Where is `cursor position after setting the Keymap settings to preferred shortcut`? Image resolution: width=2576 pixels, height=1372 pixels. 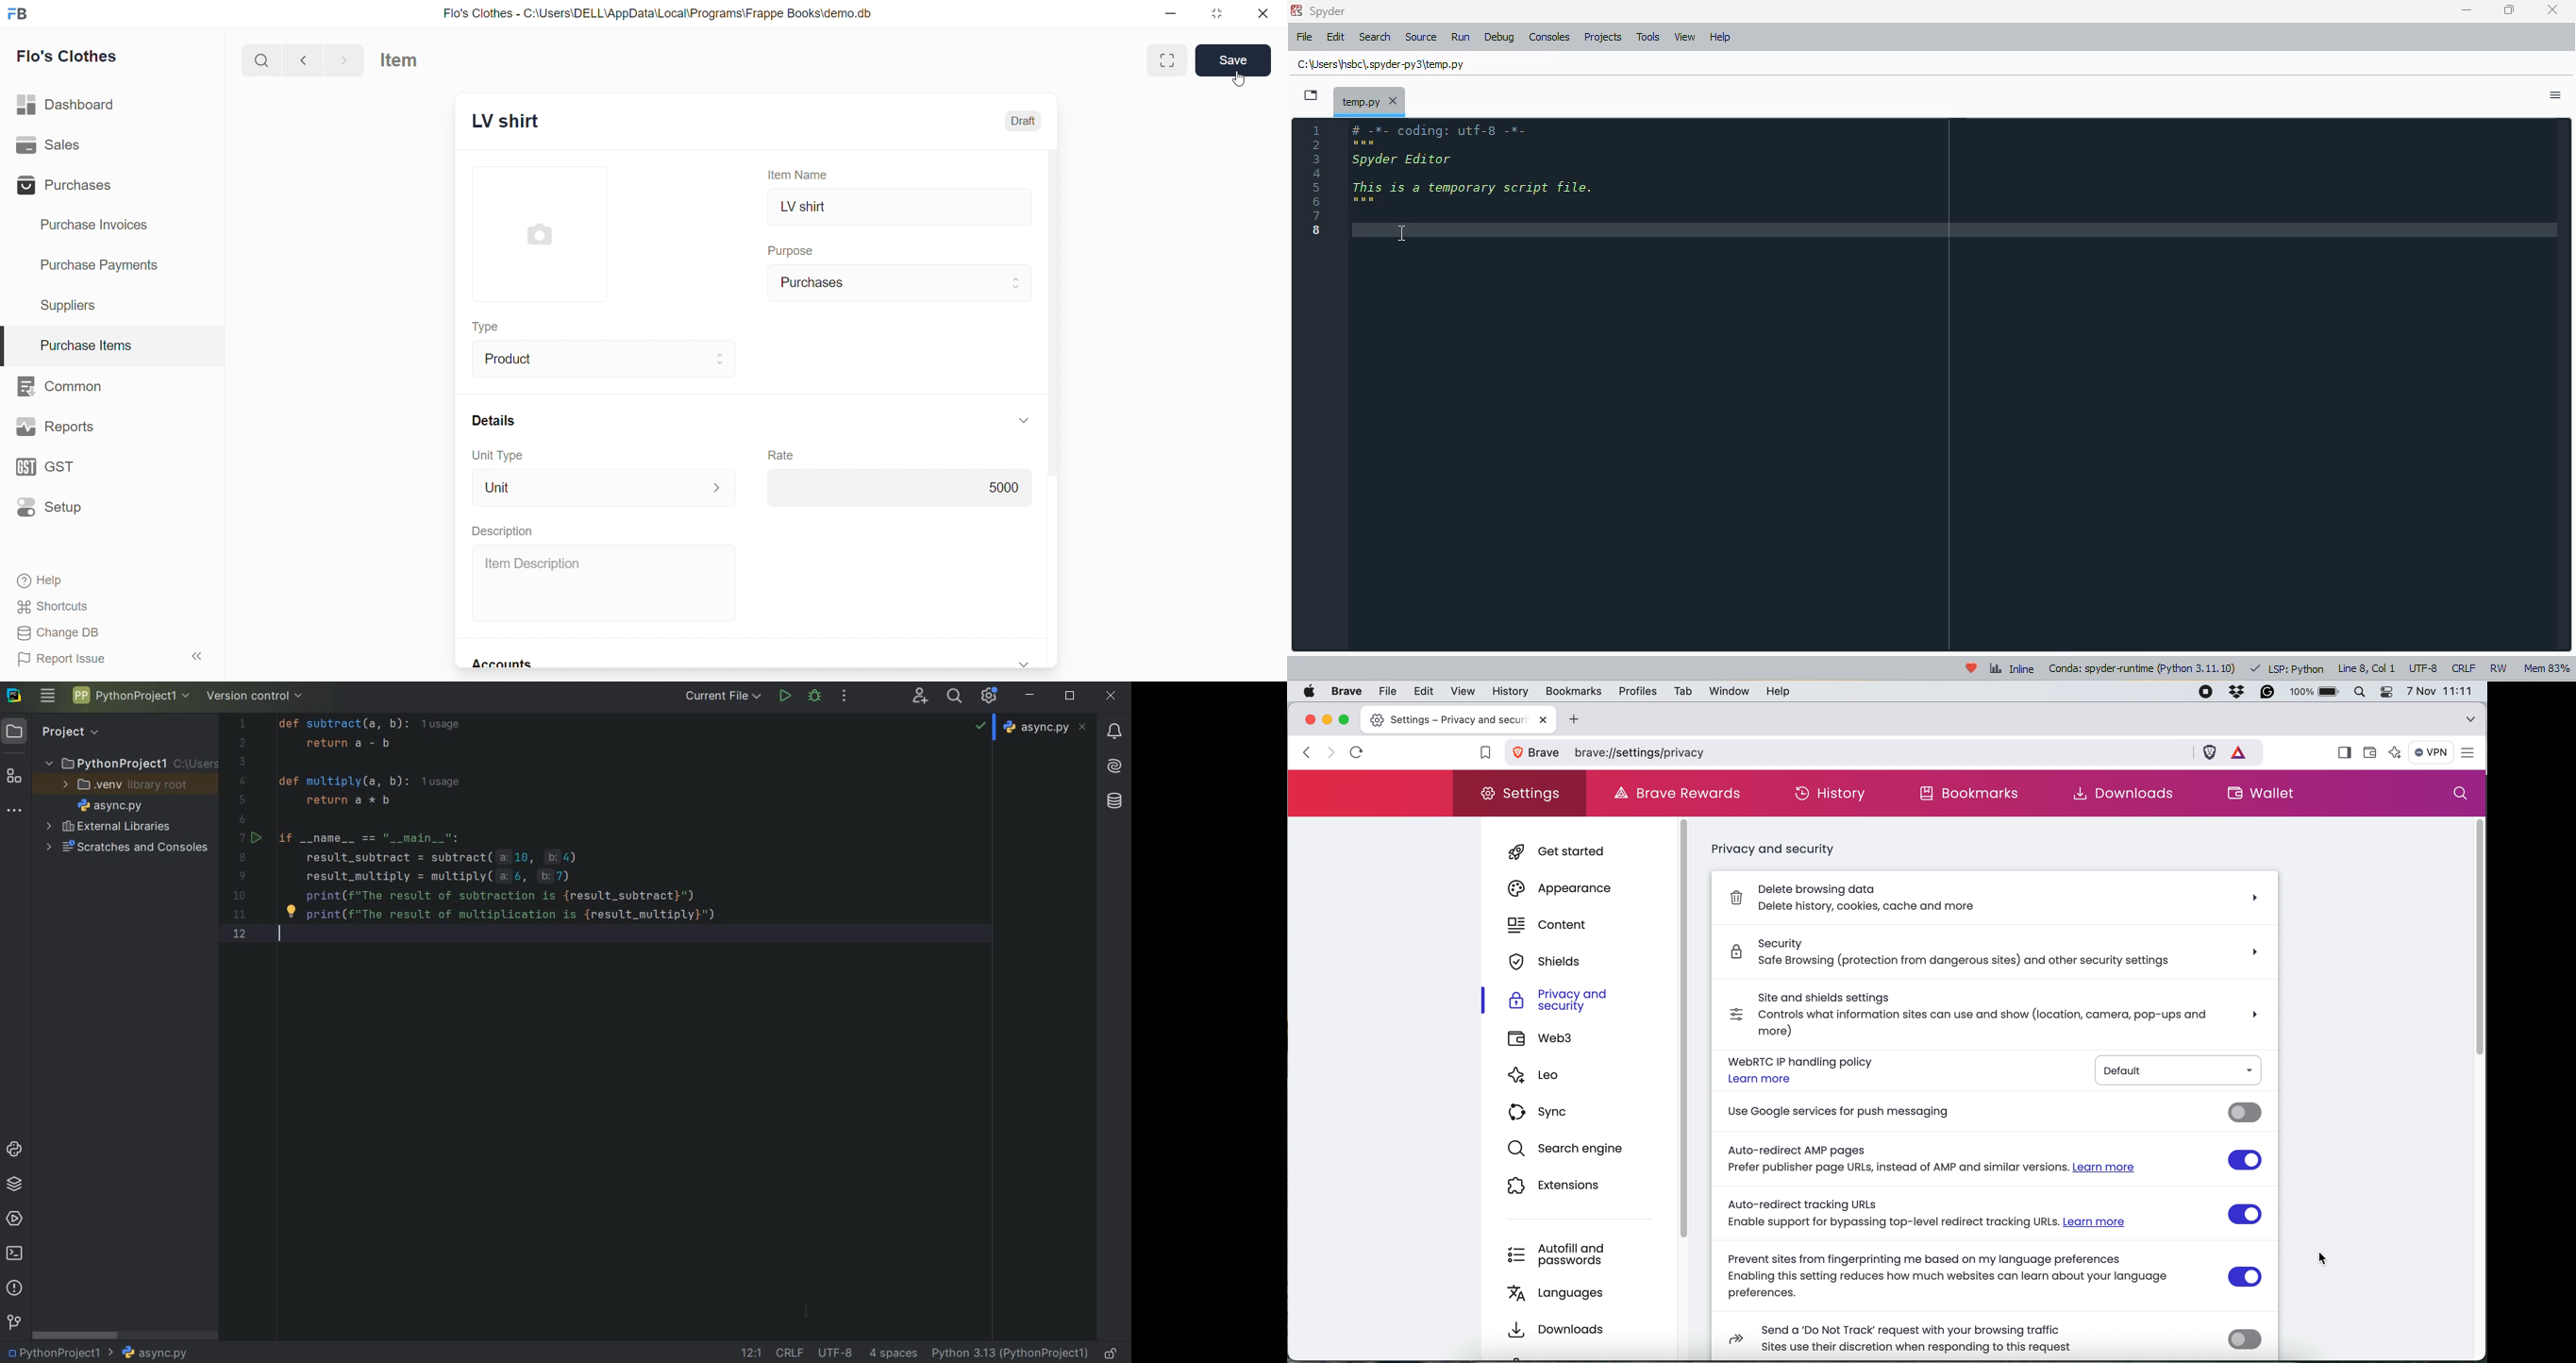
cursor position after setting the Keymap settings to preferred shortcut is located at coordinates (809, 1313).